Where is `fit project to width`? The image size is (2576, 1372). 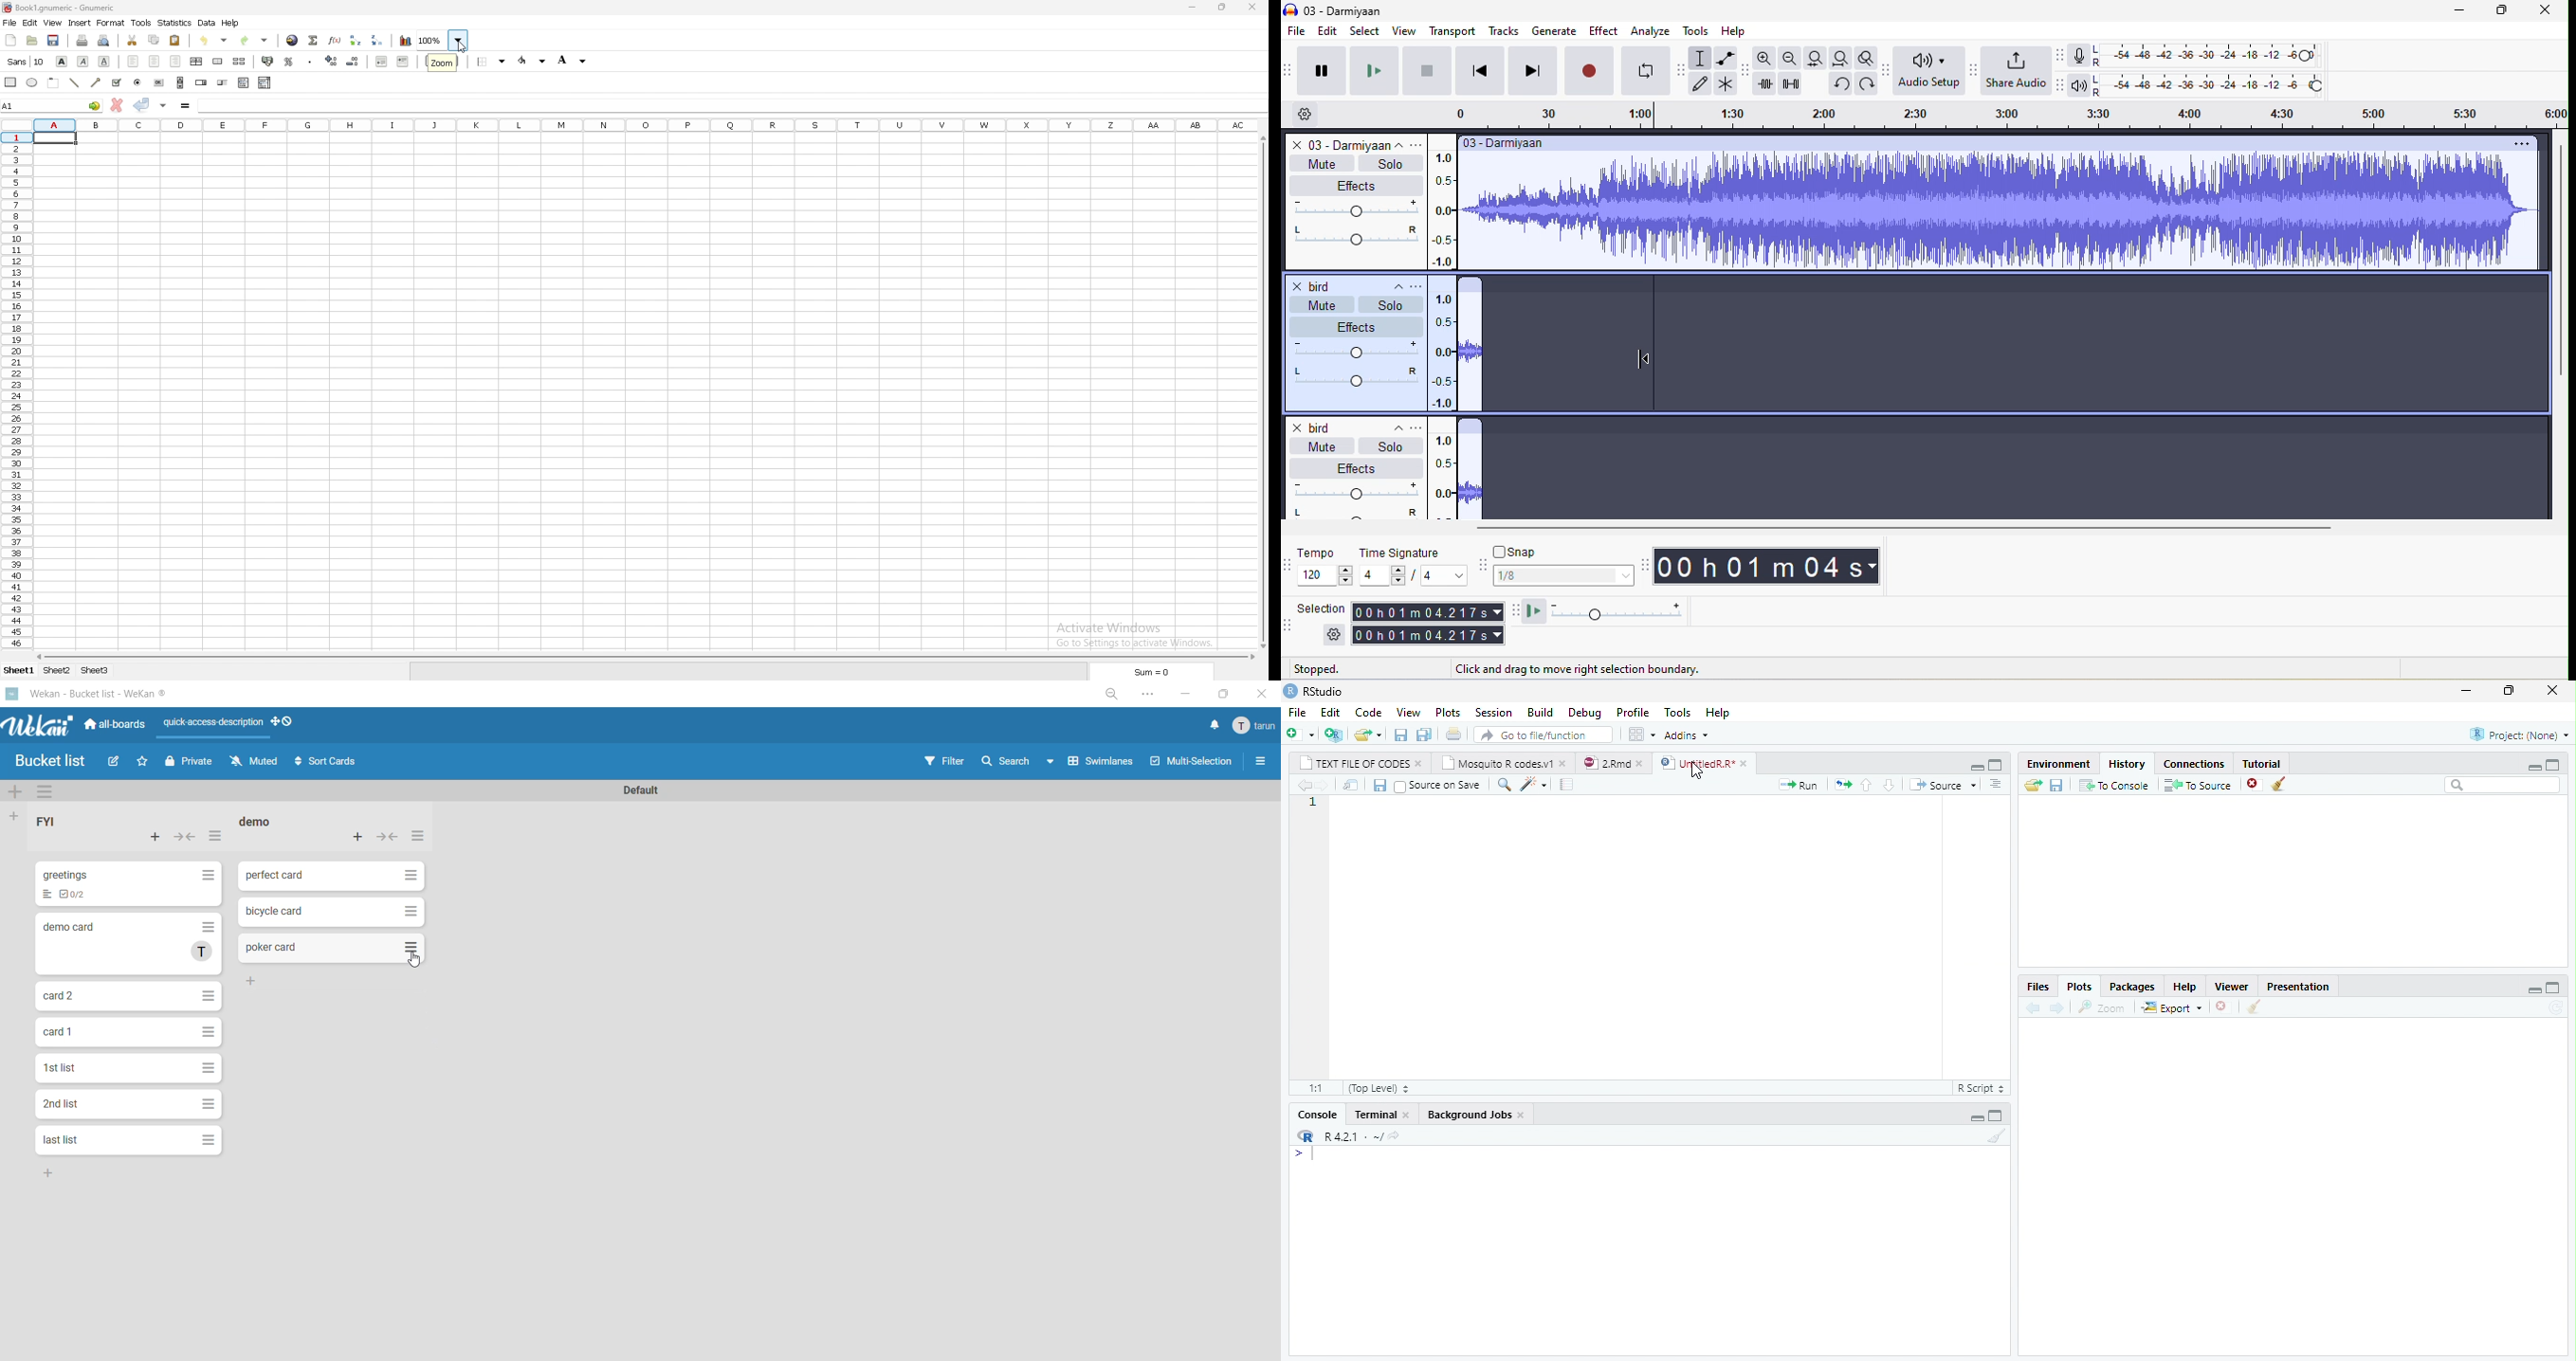
fit project to width is located at coordinates (1845, 58).